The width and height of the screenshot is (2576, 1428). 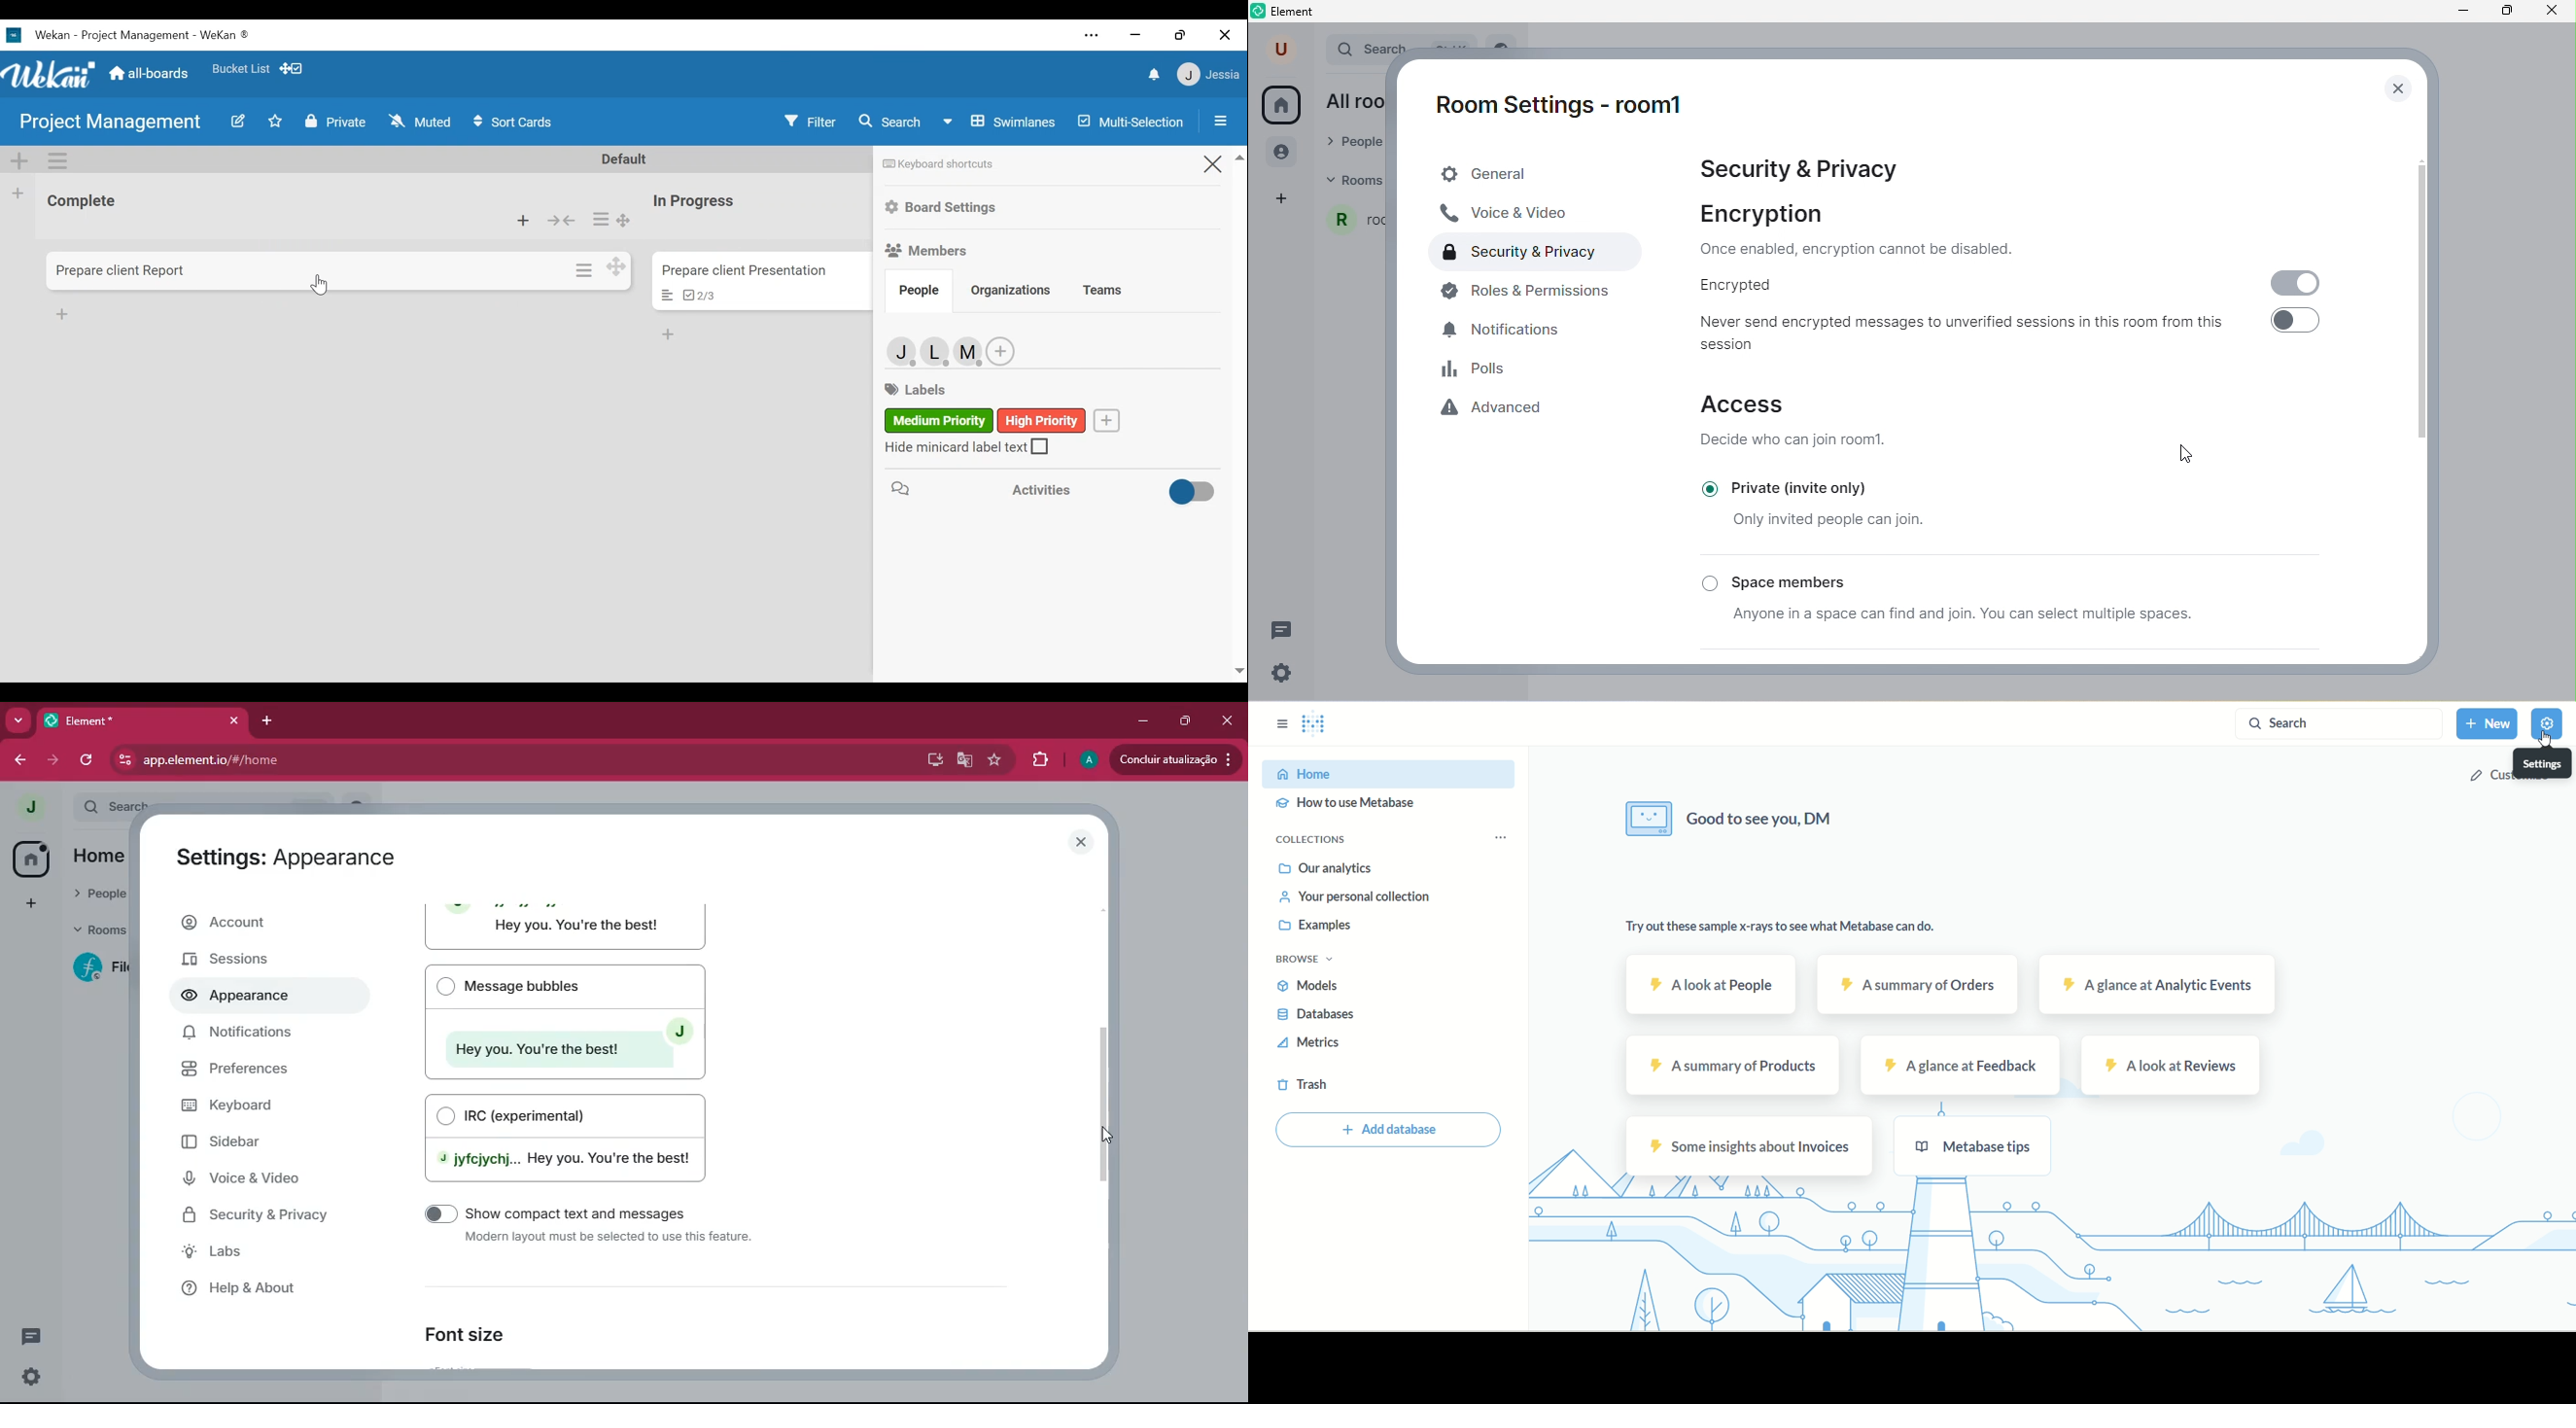 I want to click on Card Description, so click(x=669, y=295).